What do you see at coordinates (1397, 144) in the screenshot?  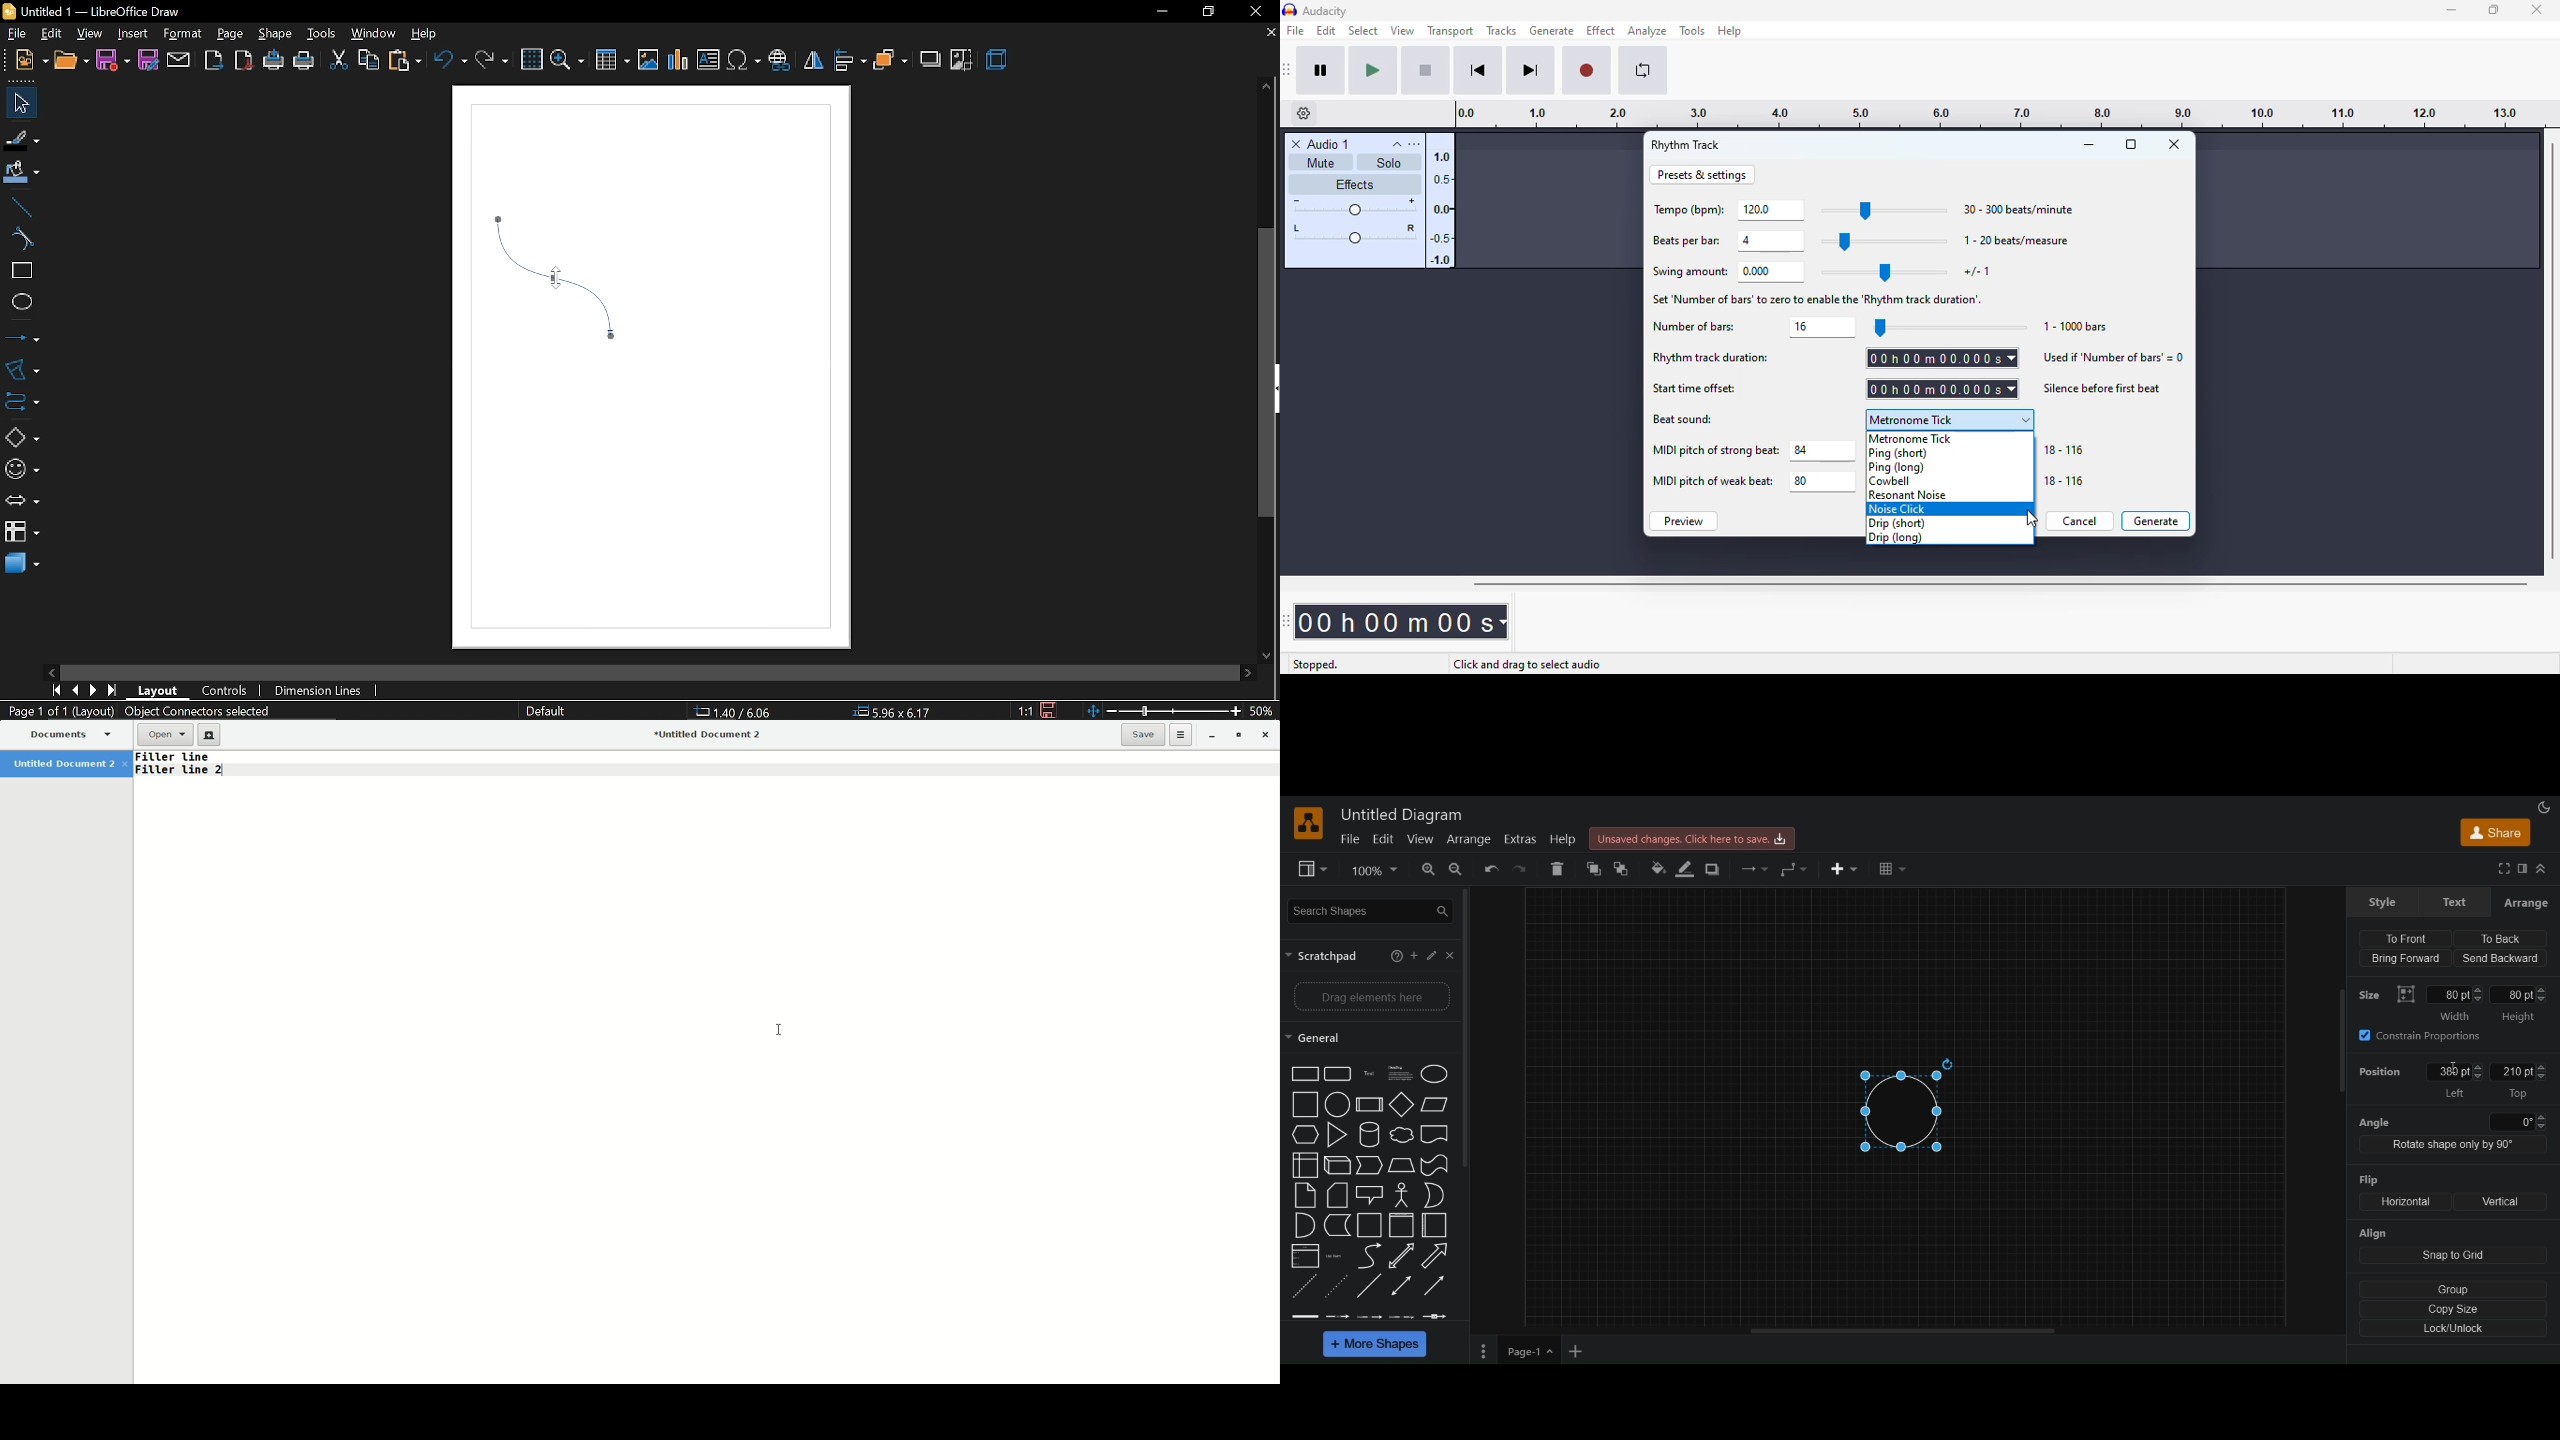 I see `collapse` at bounding box center [1397, 144].